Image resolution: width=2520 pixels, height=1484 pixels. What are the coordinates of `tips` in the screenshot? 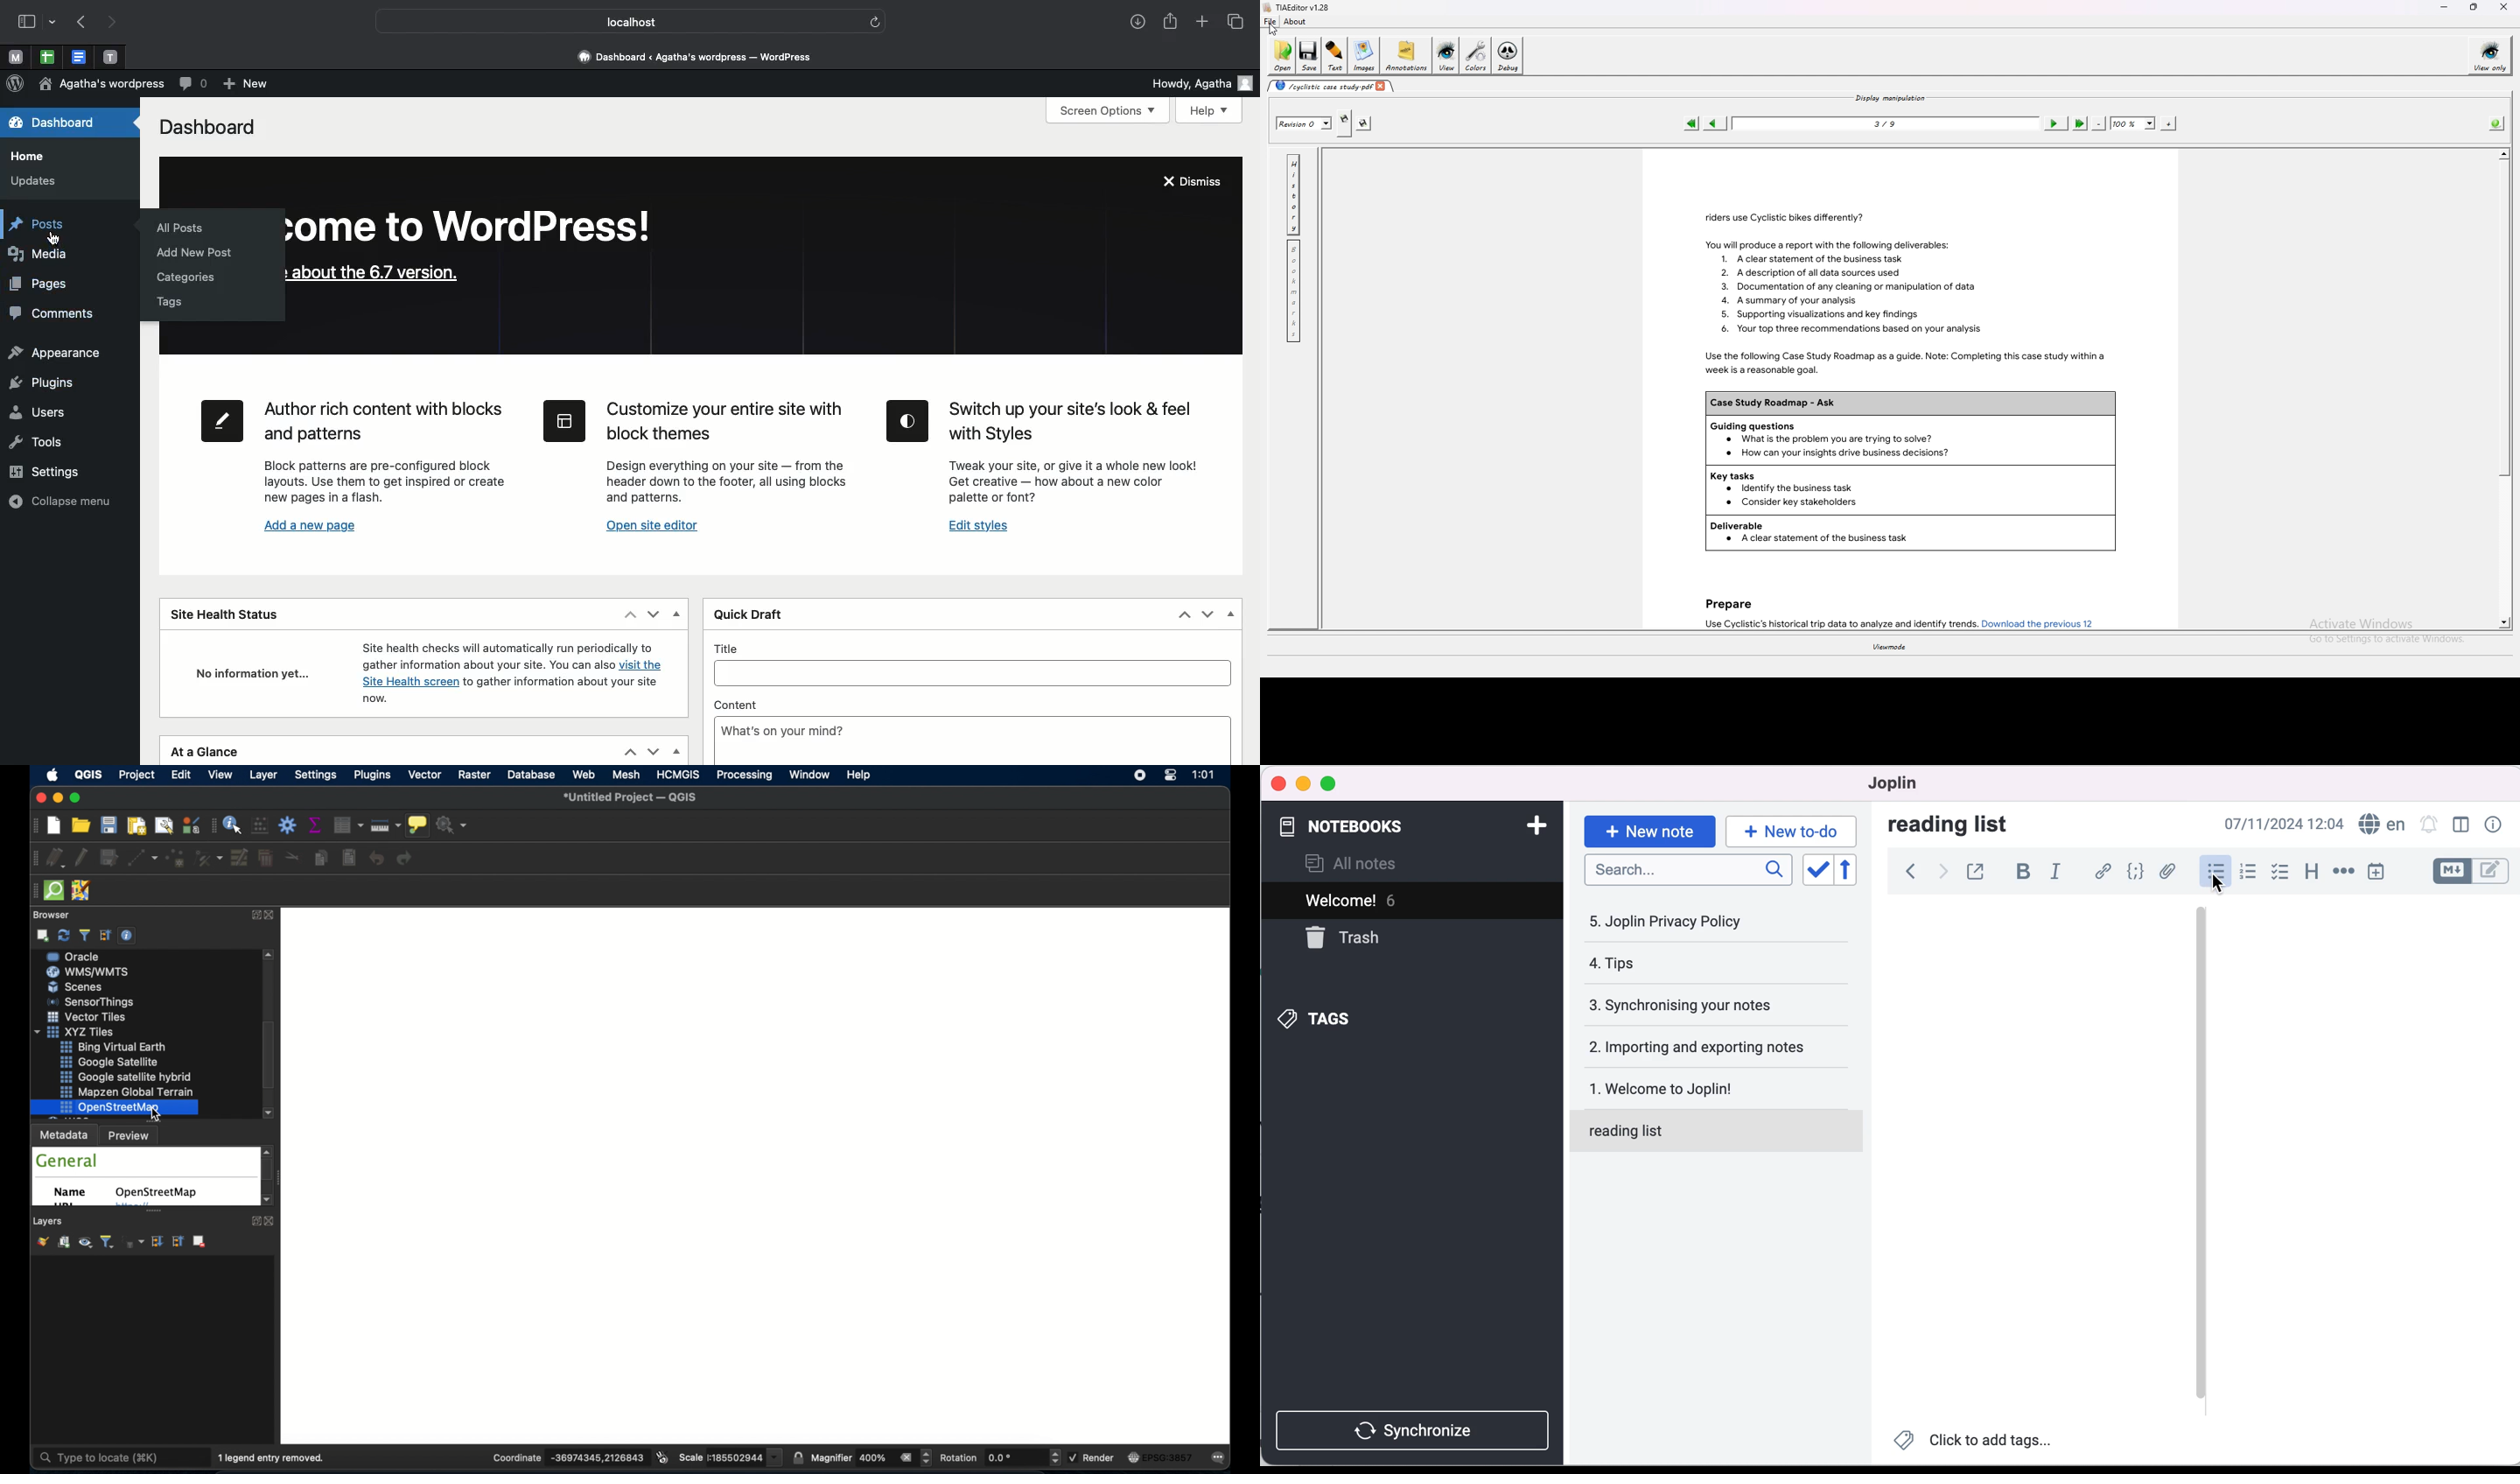 It's located at (1691, 964).